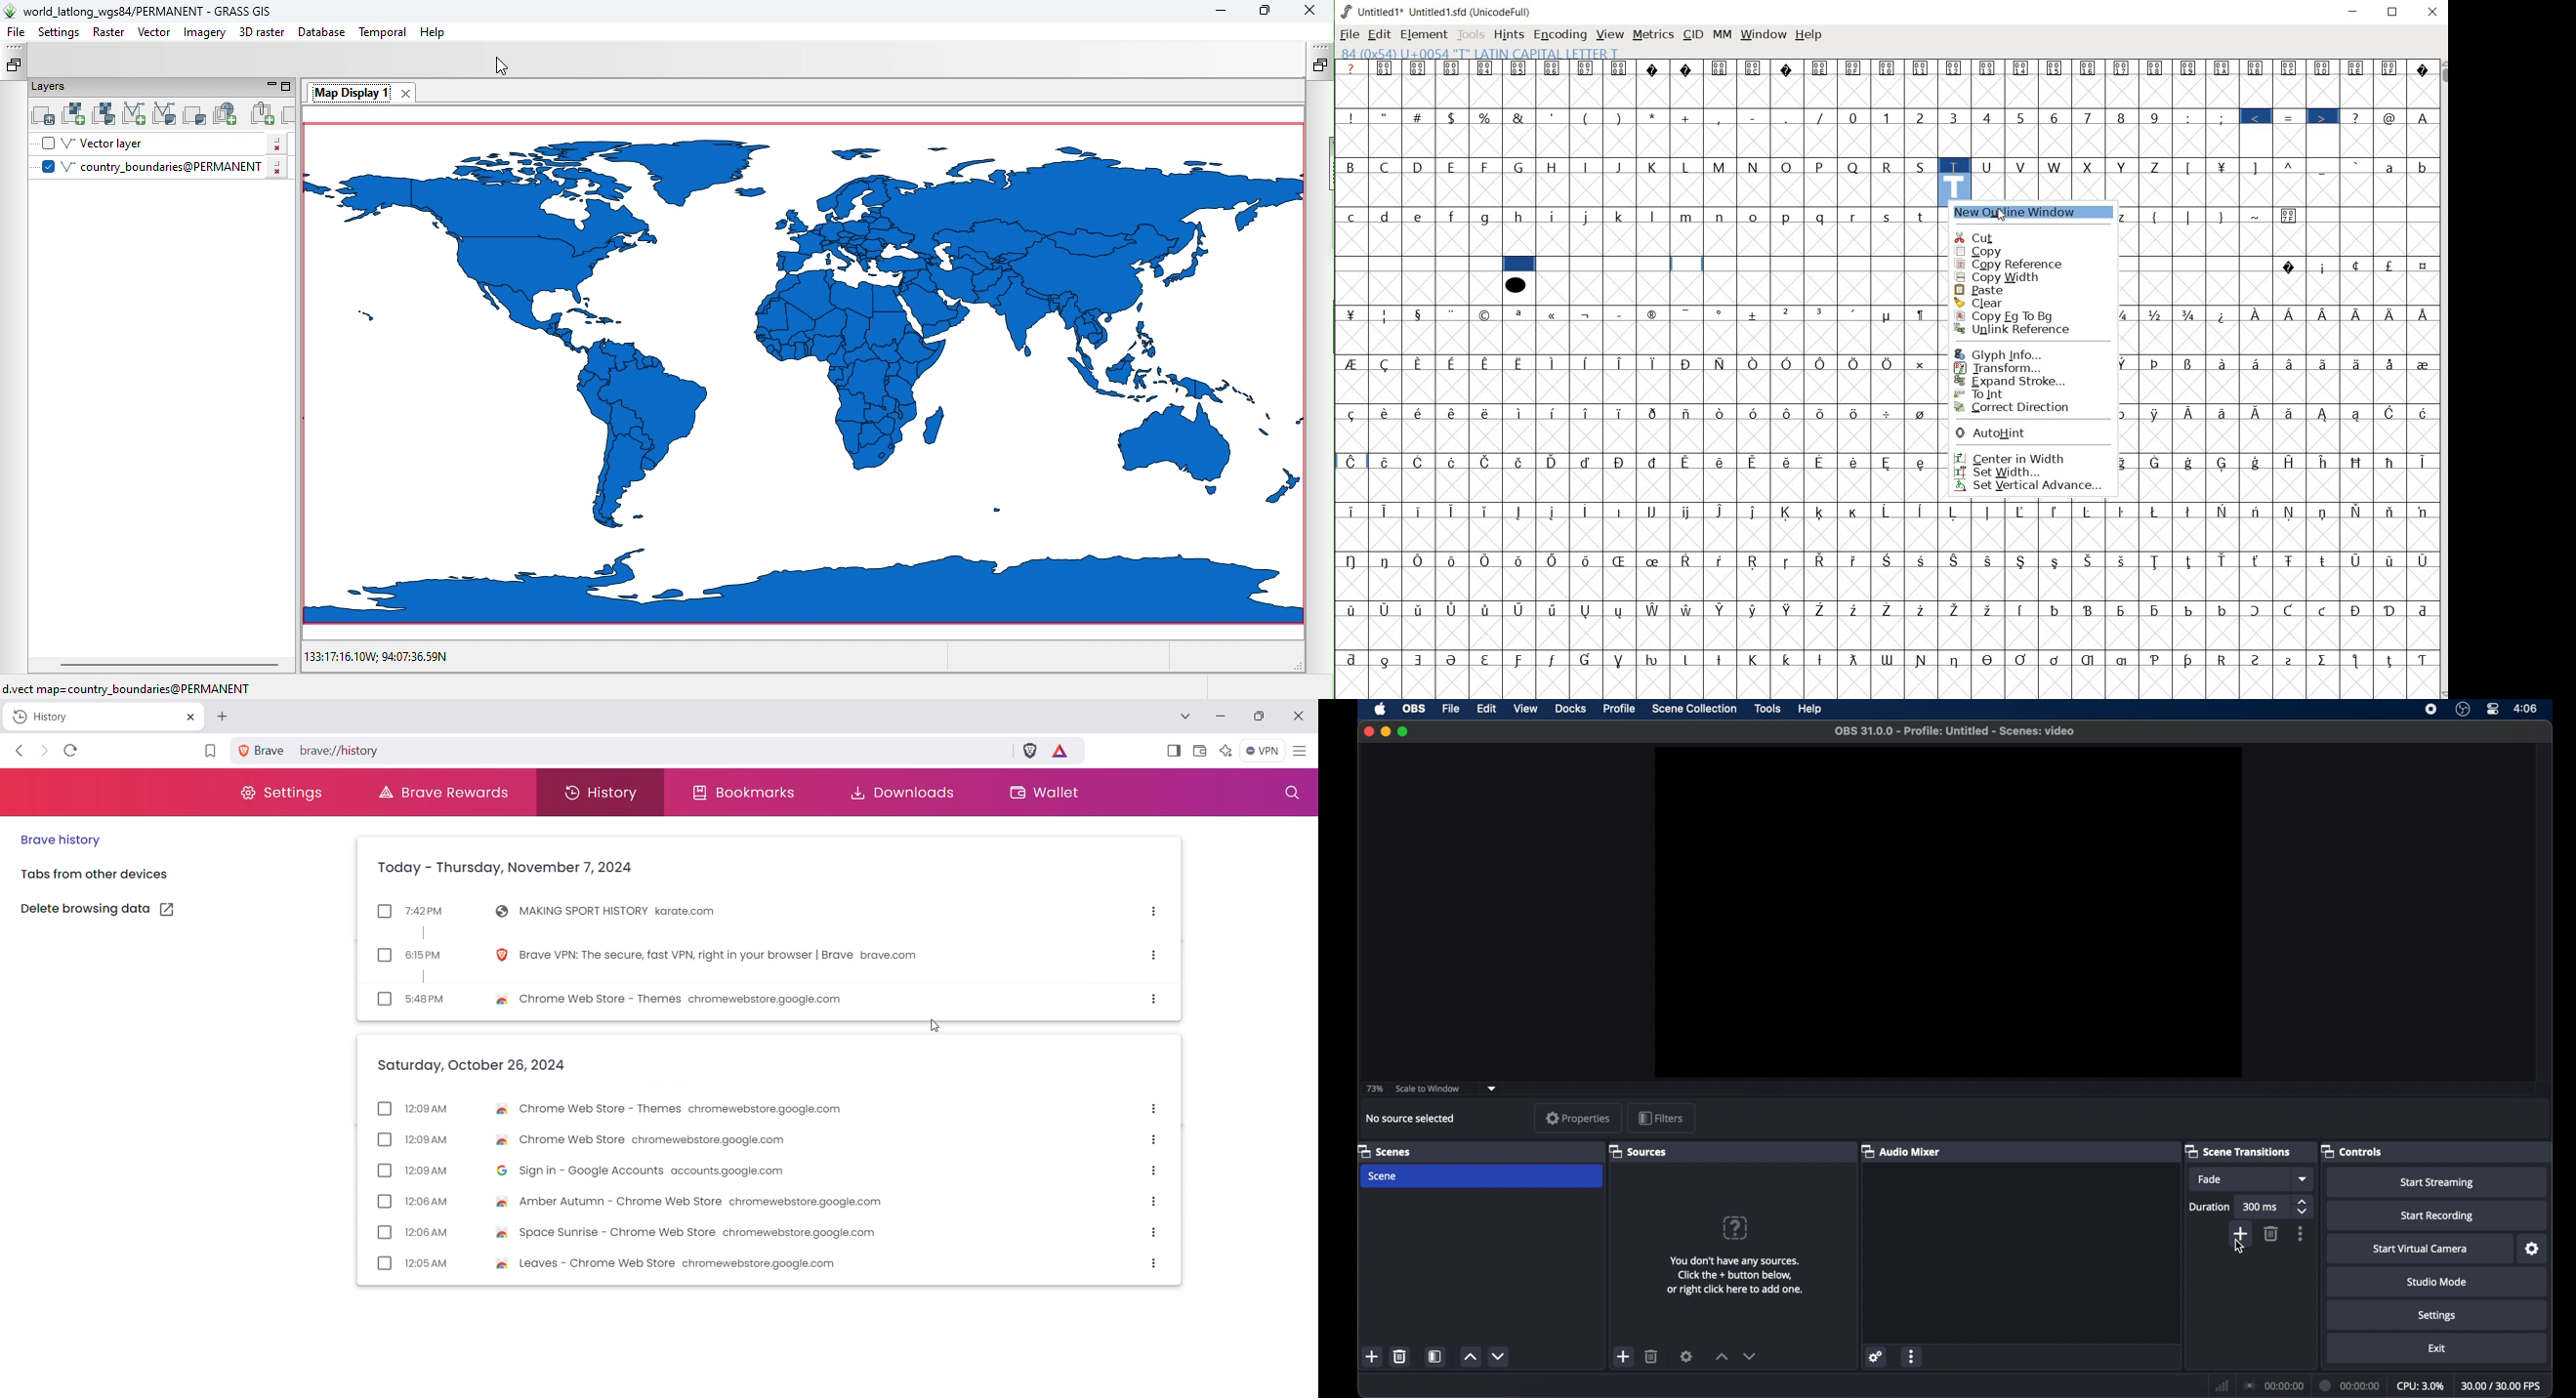 This screenshot has width=2576, height=1400. What do you see at coordinates (384, 911) in the screenshot?
I see `checkbox` at bounding box center [384, 911].